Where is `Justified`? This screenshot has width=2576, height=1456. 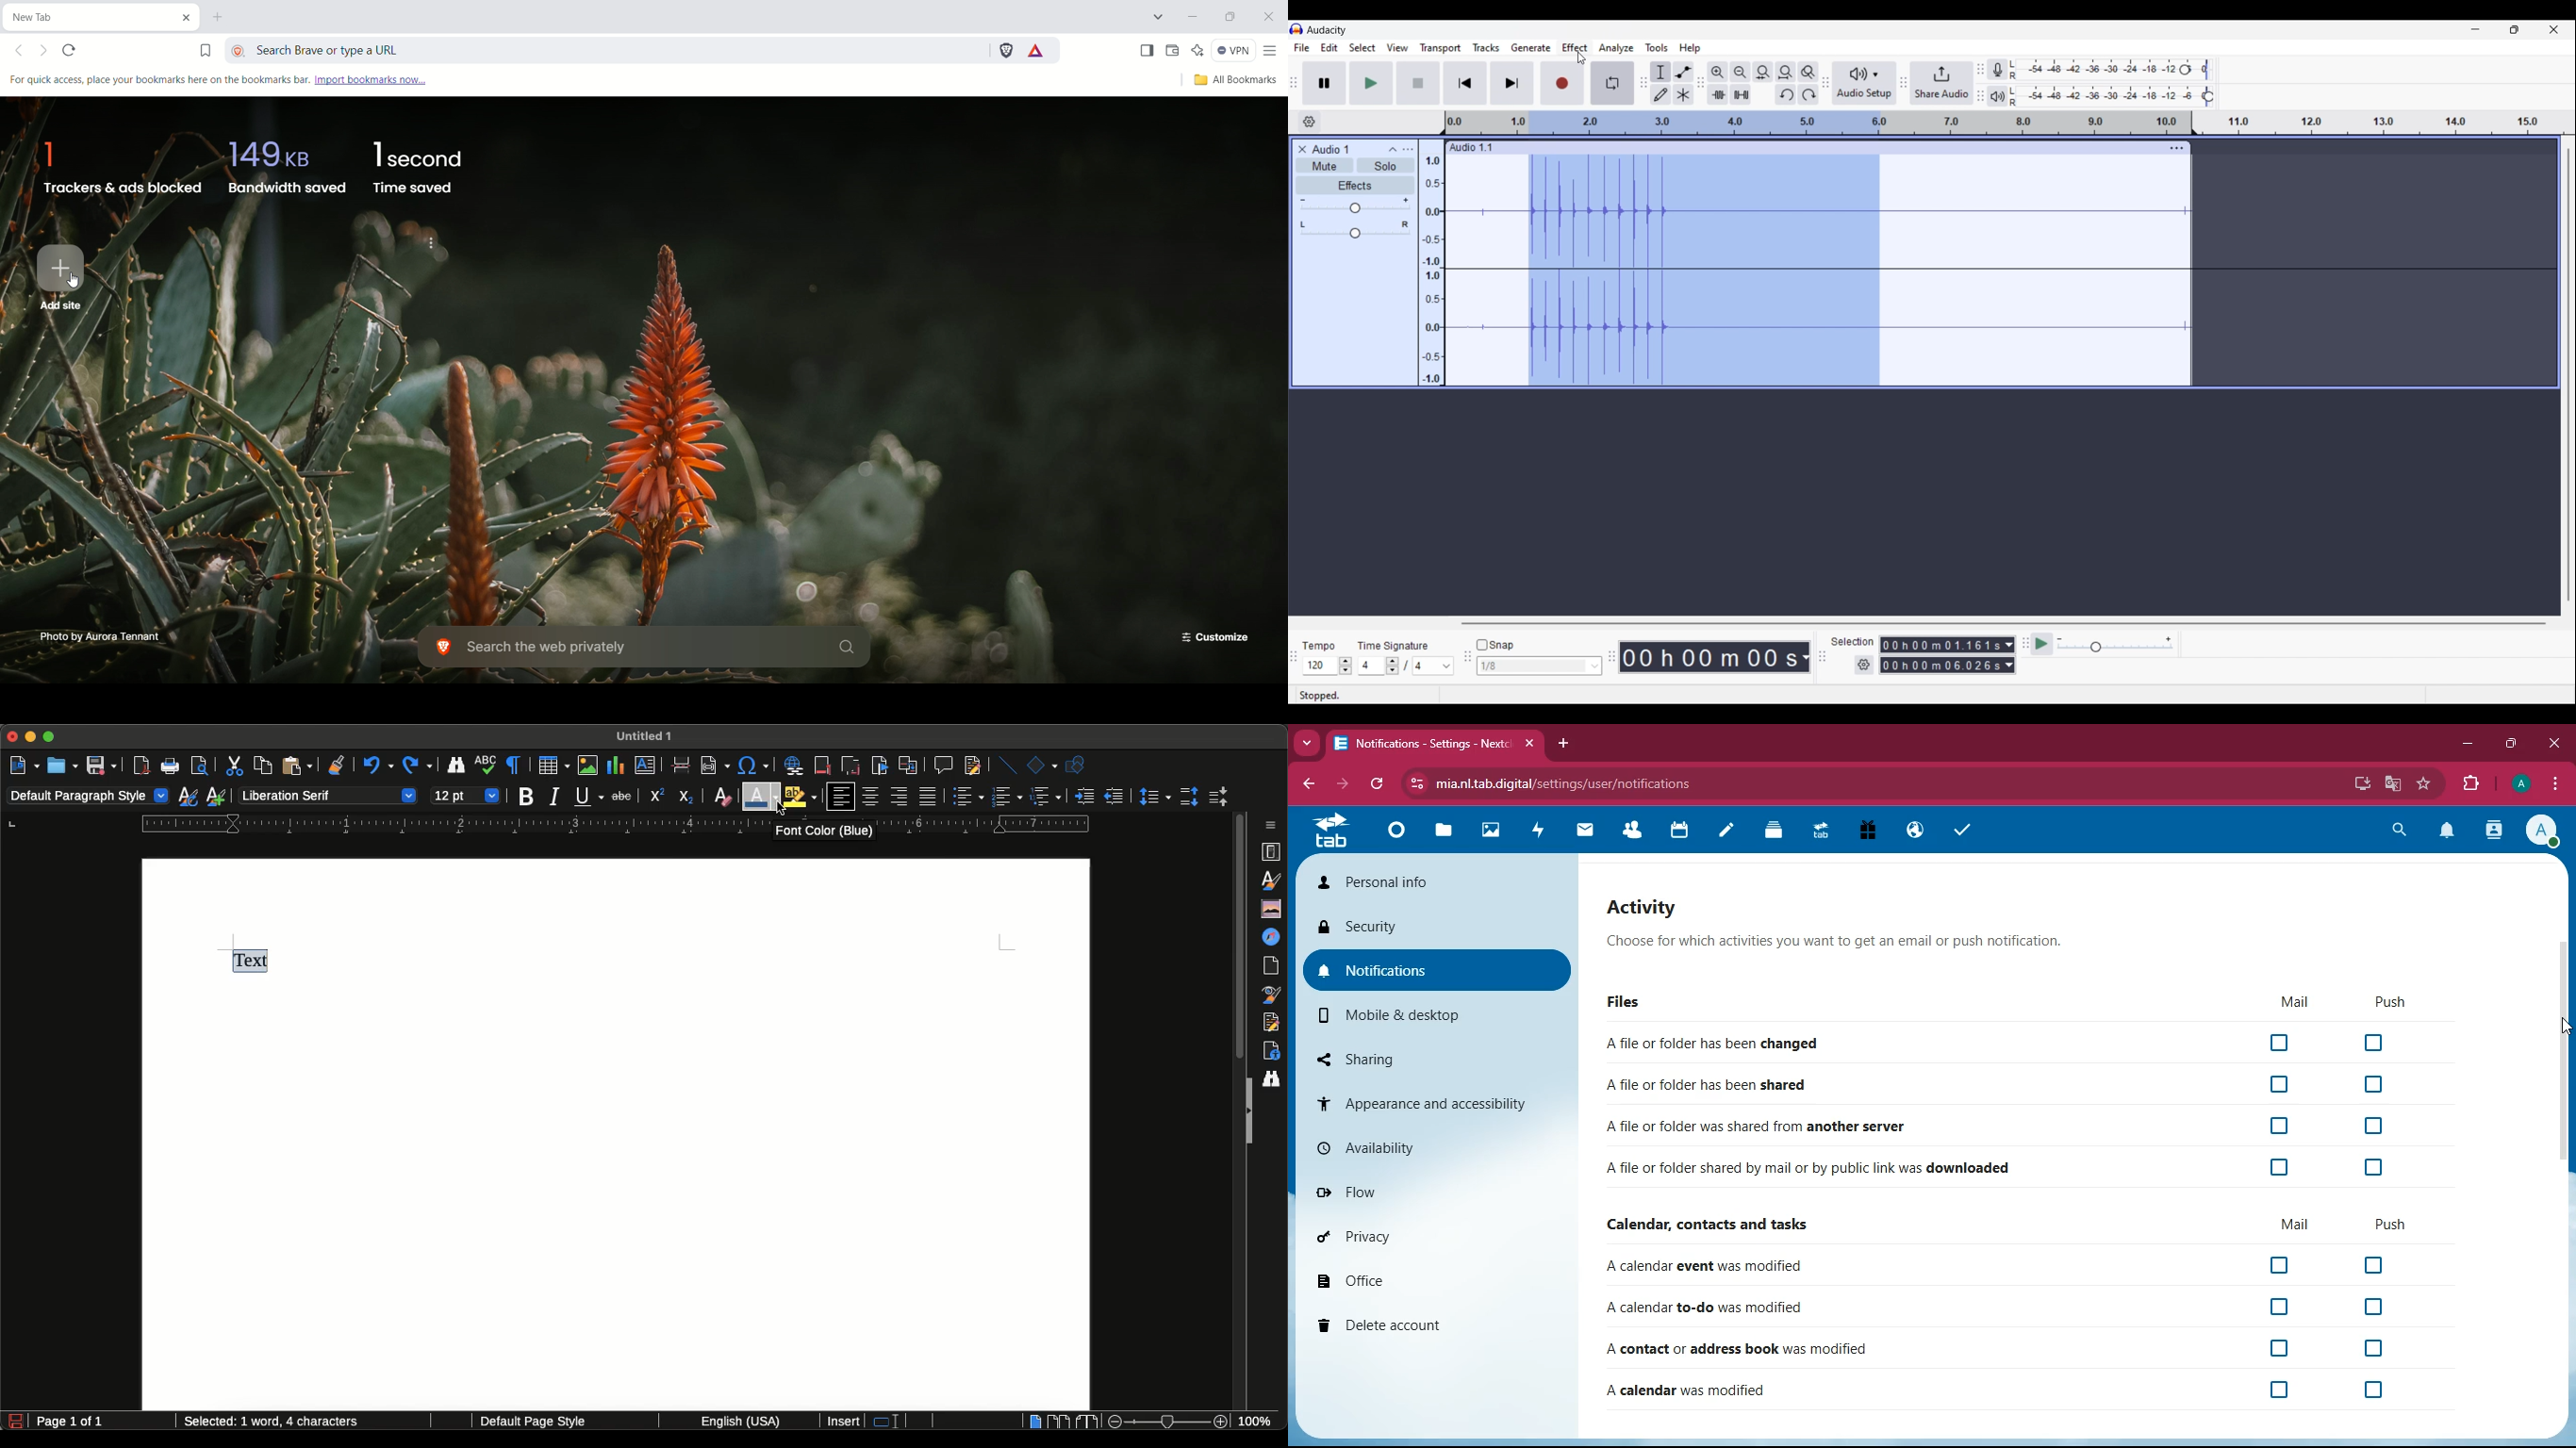 Justified is located at coordinates (929, 796).